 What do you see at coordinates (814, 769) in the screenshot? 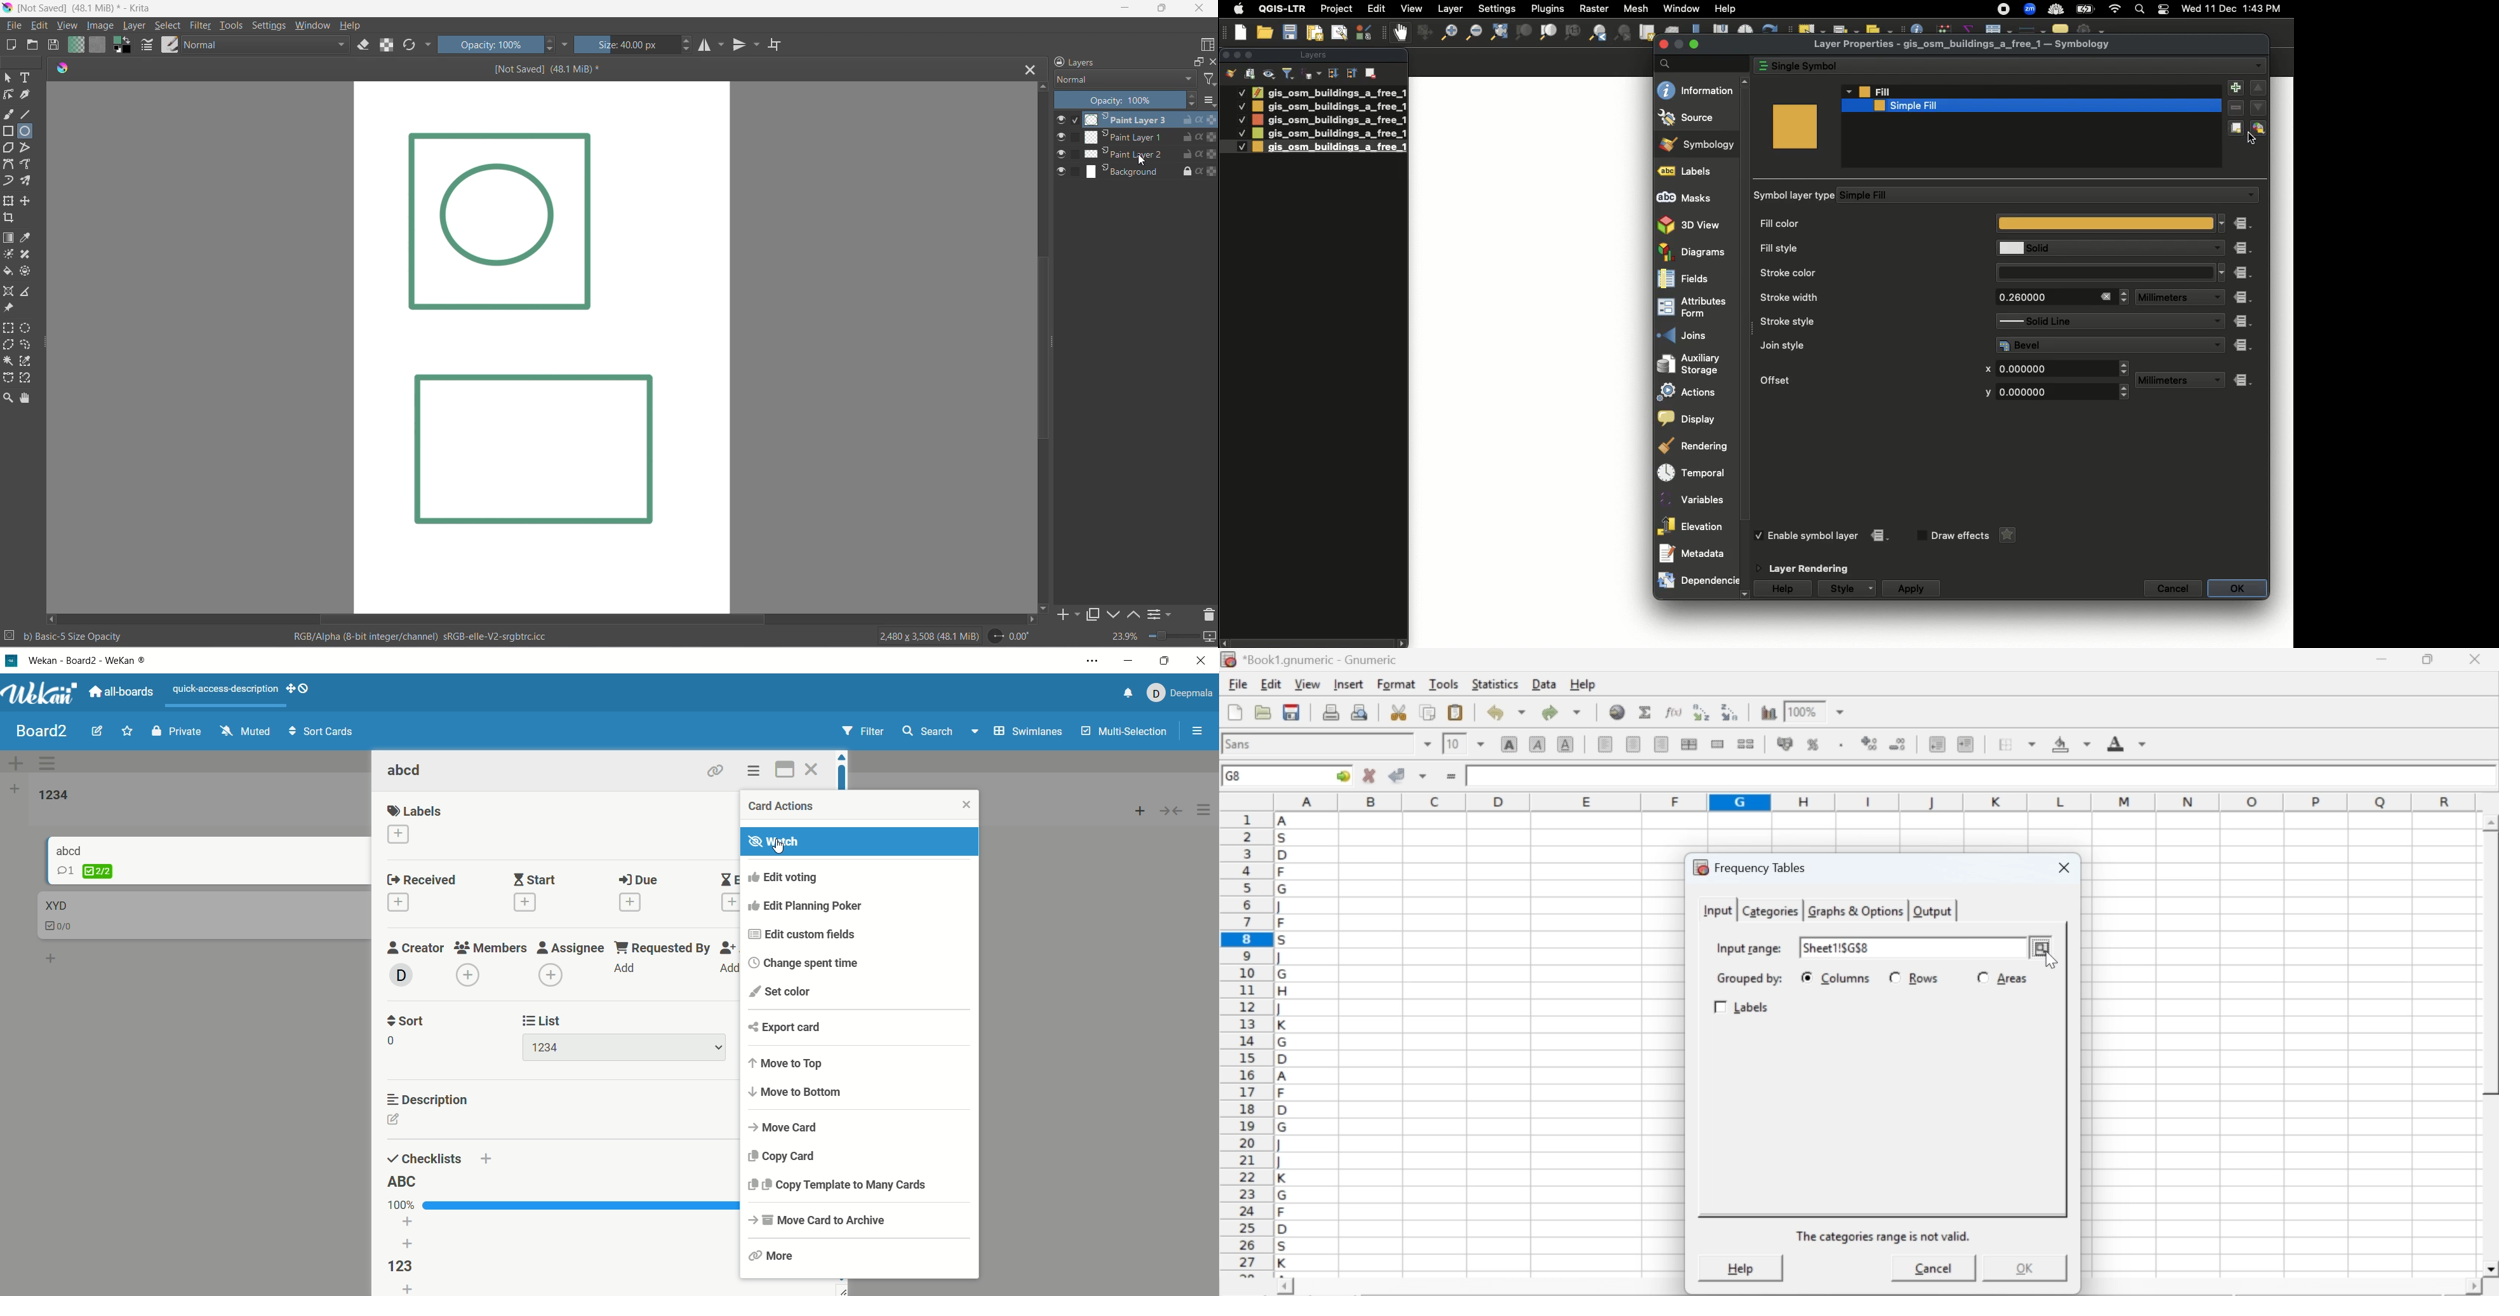
I see `close` at bounding box center [814, 769].